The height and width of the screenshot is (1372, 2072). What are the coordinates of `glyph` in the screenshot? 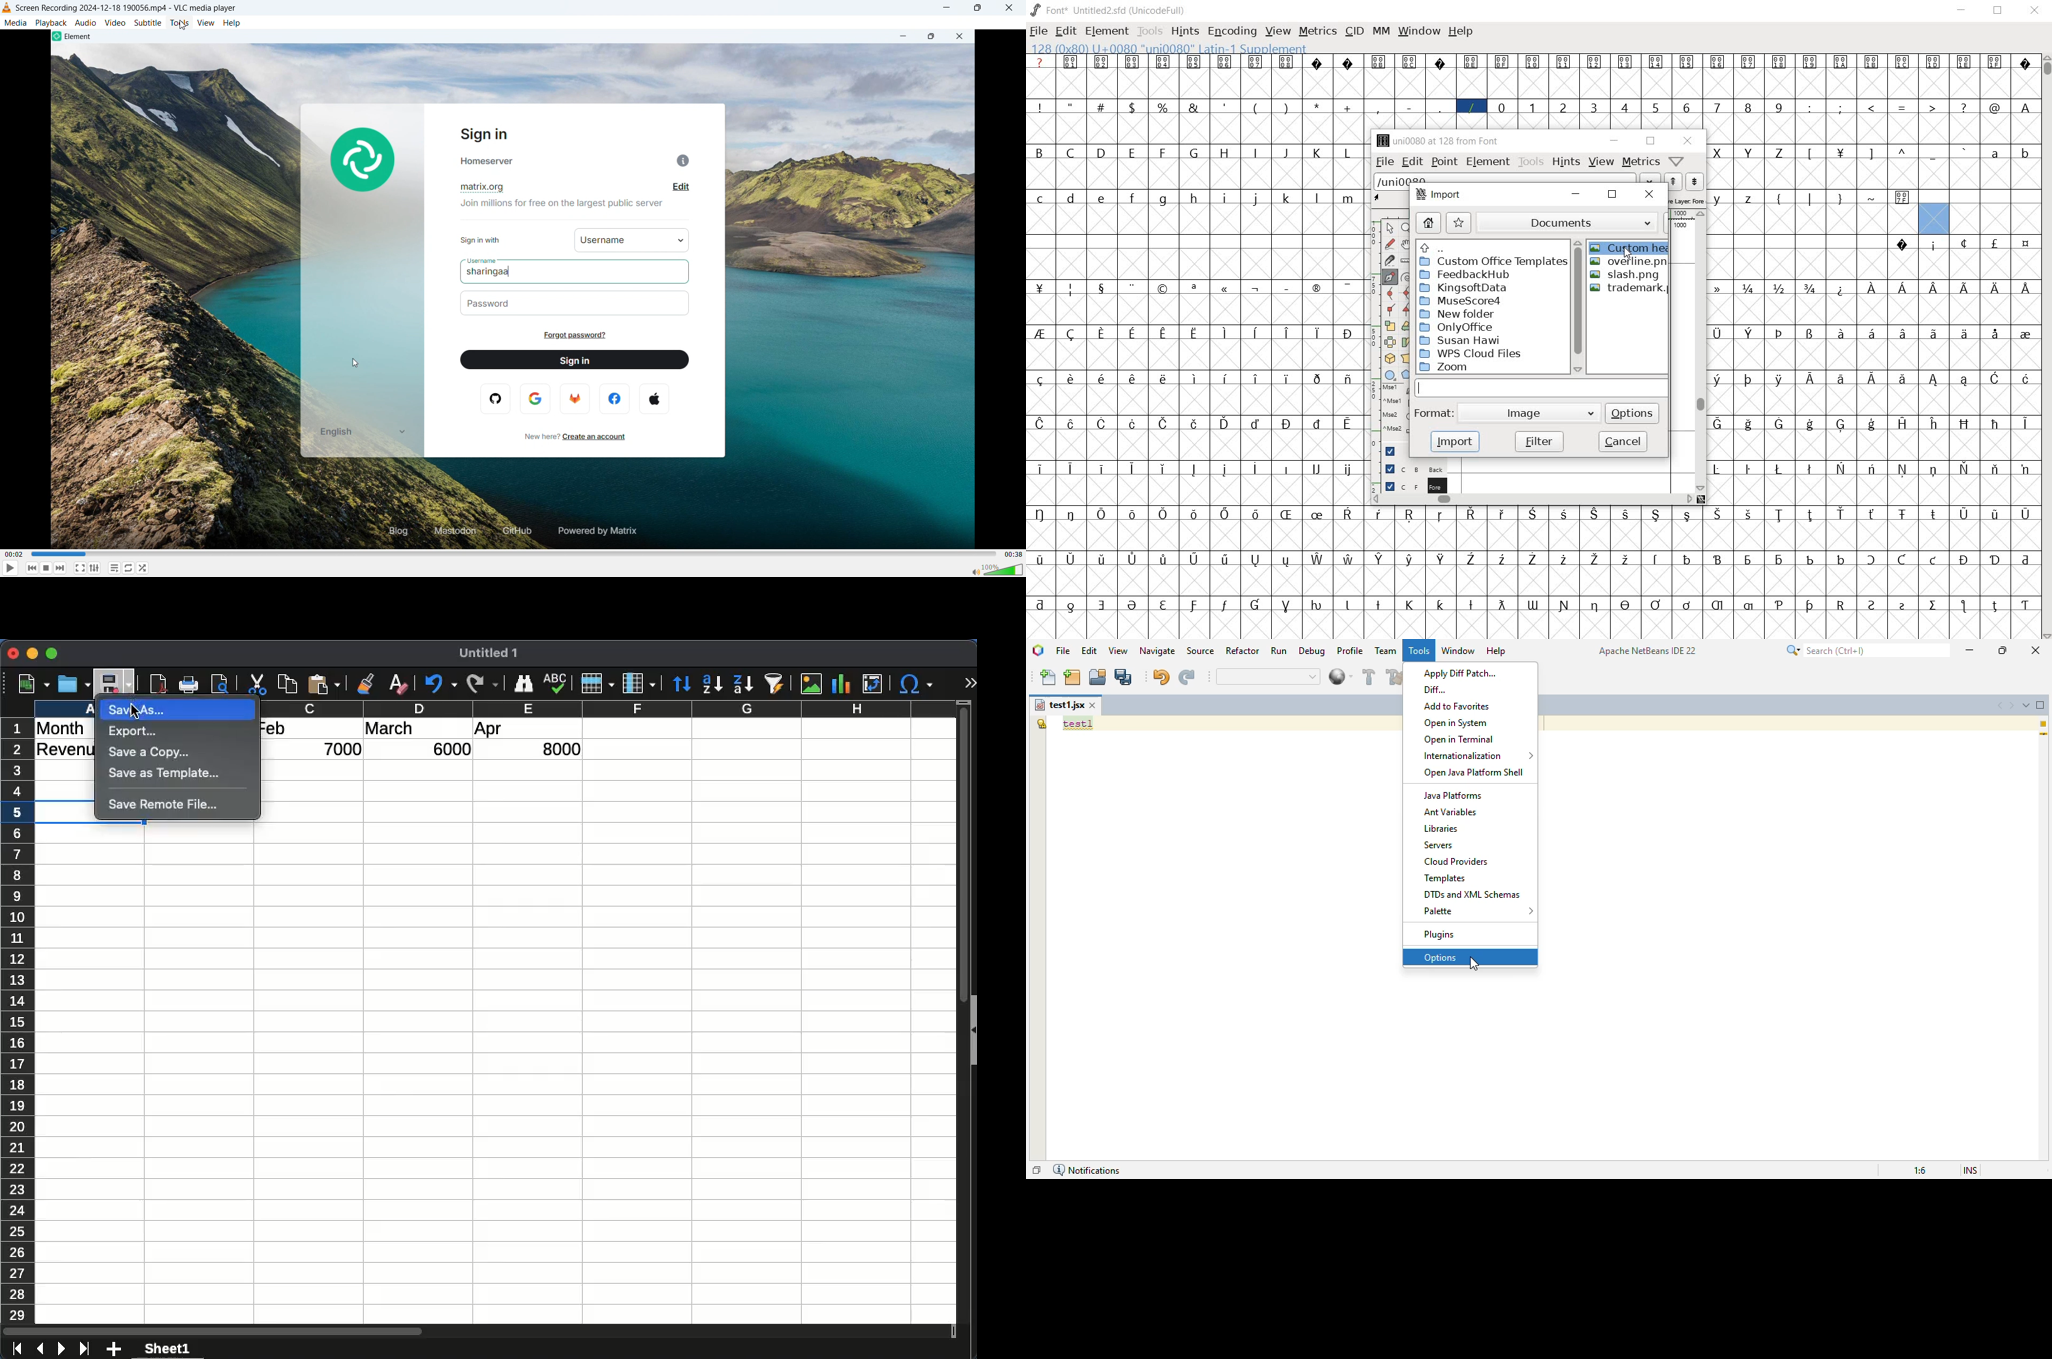 It's located at (1563, 560).